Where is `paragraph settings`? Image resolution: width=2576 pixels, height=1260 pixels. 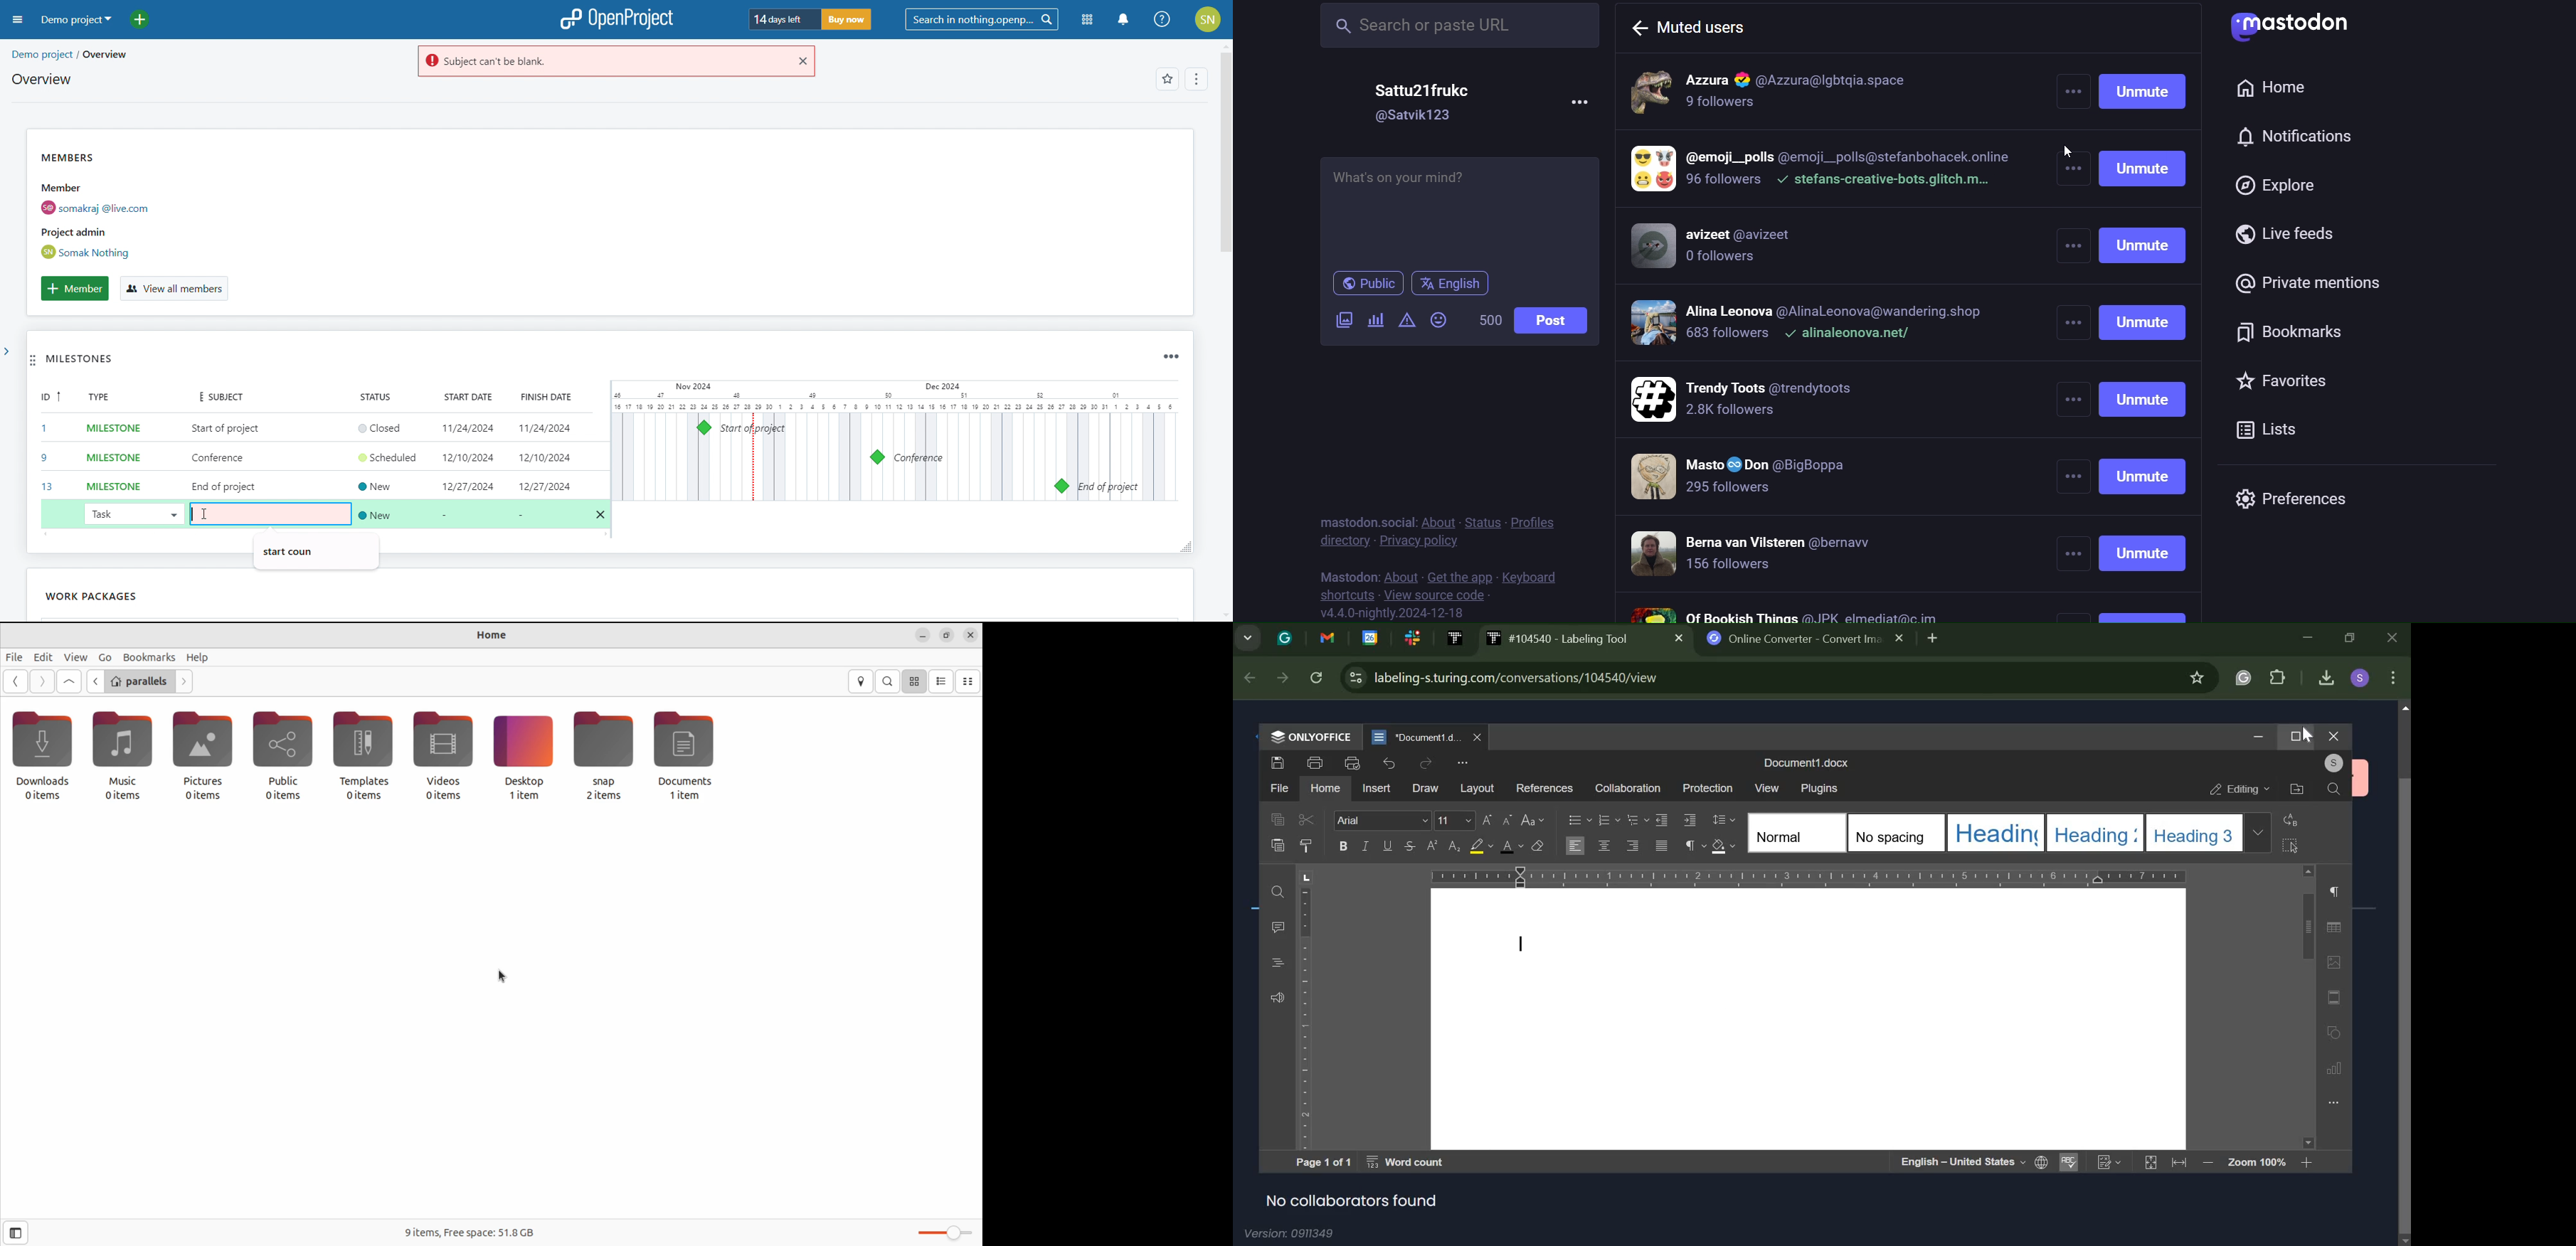
paragraph settings is located at coordinates (2335, 893).